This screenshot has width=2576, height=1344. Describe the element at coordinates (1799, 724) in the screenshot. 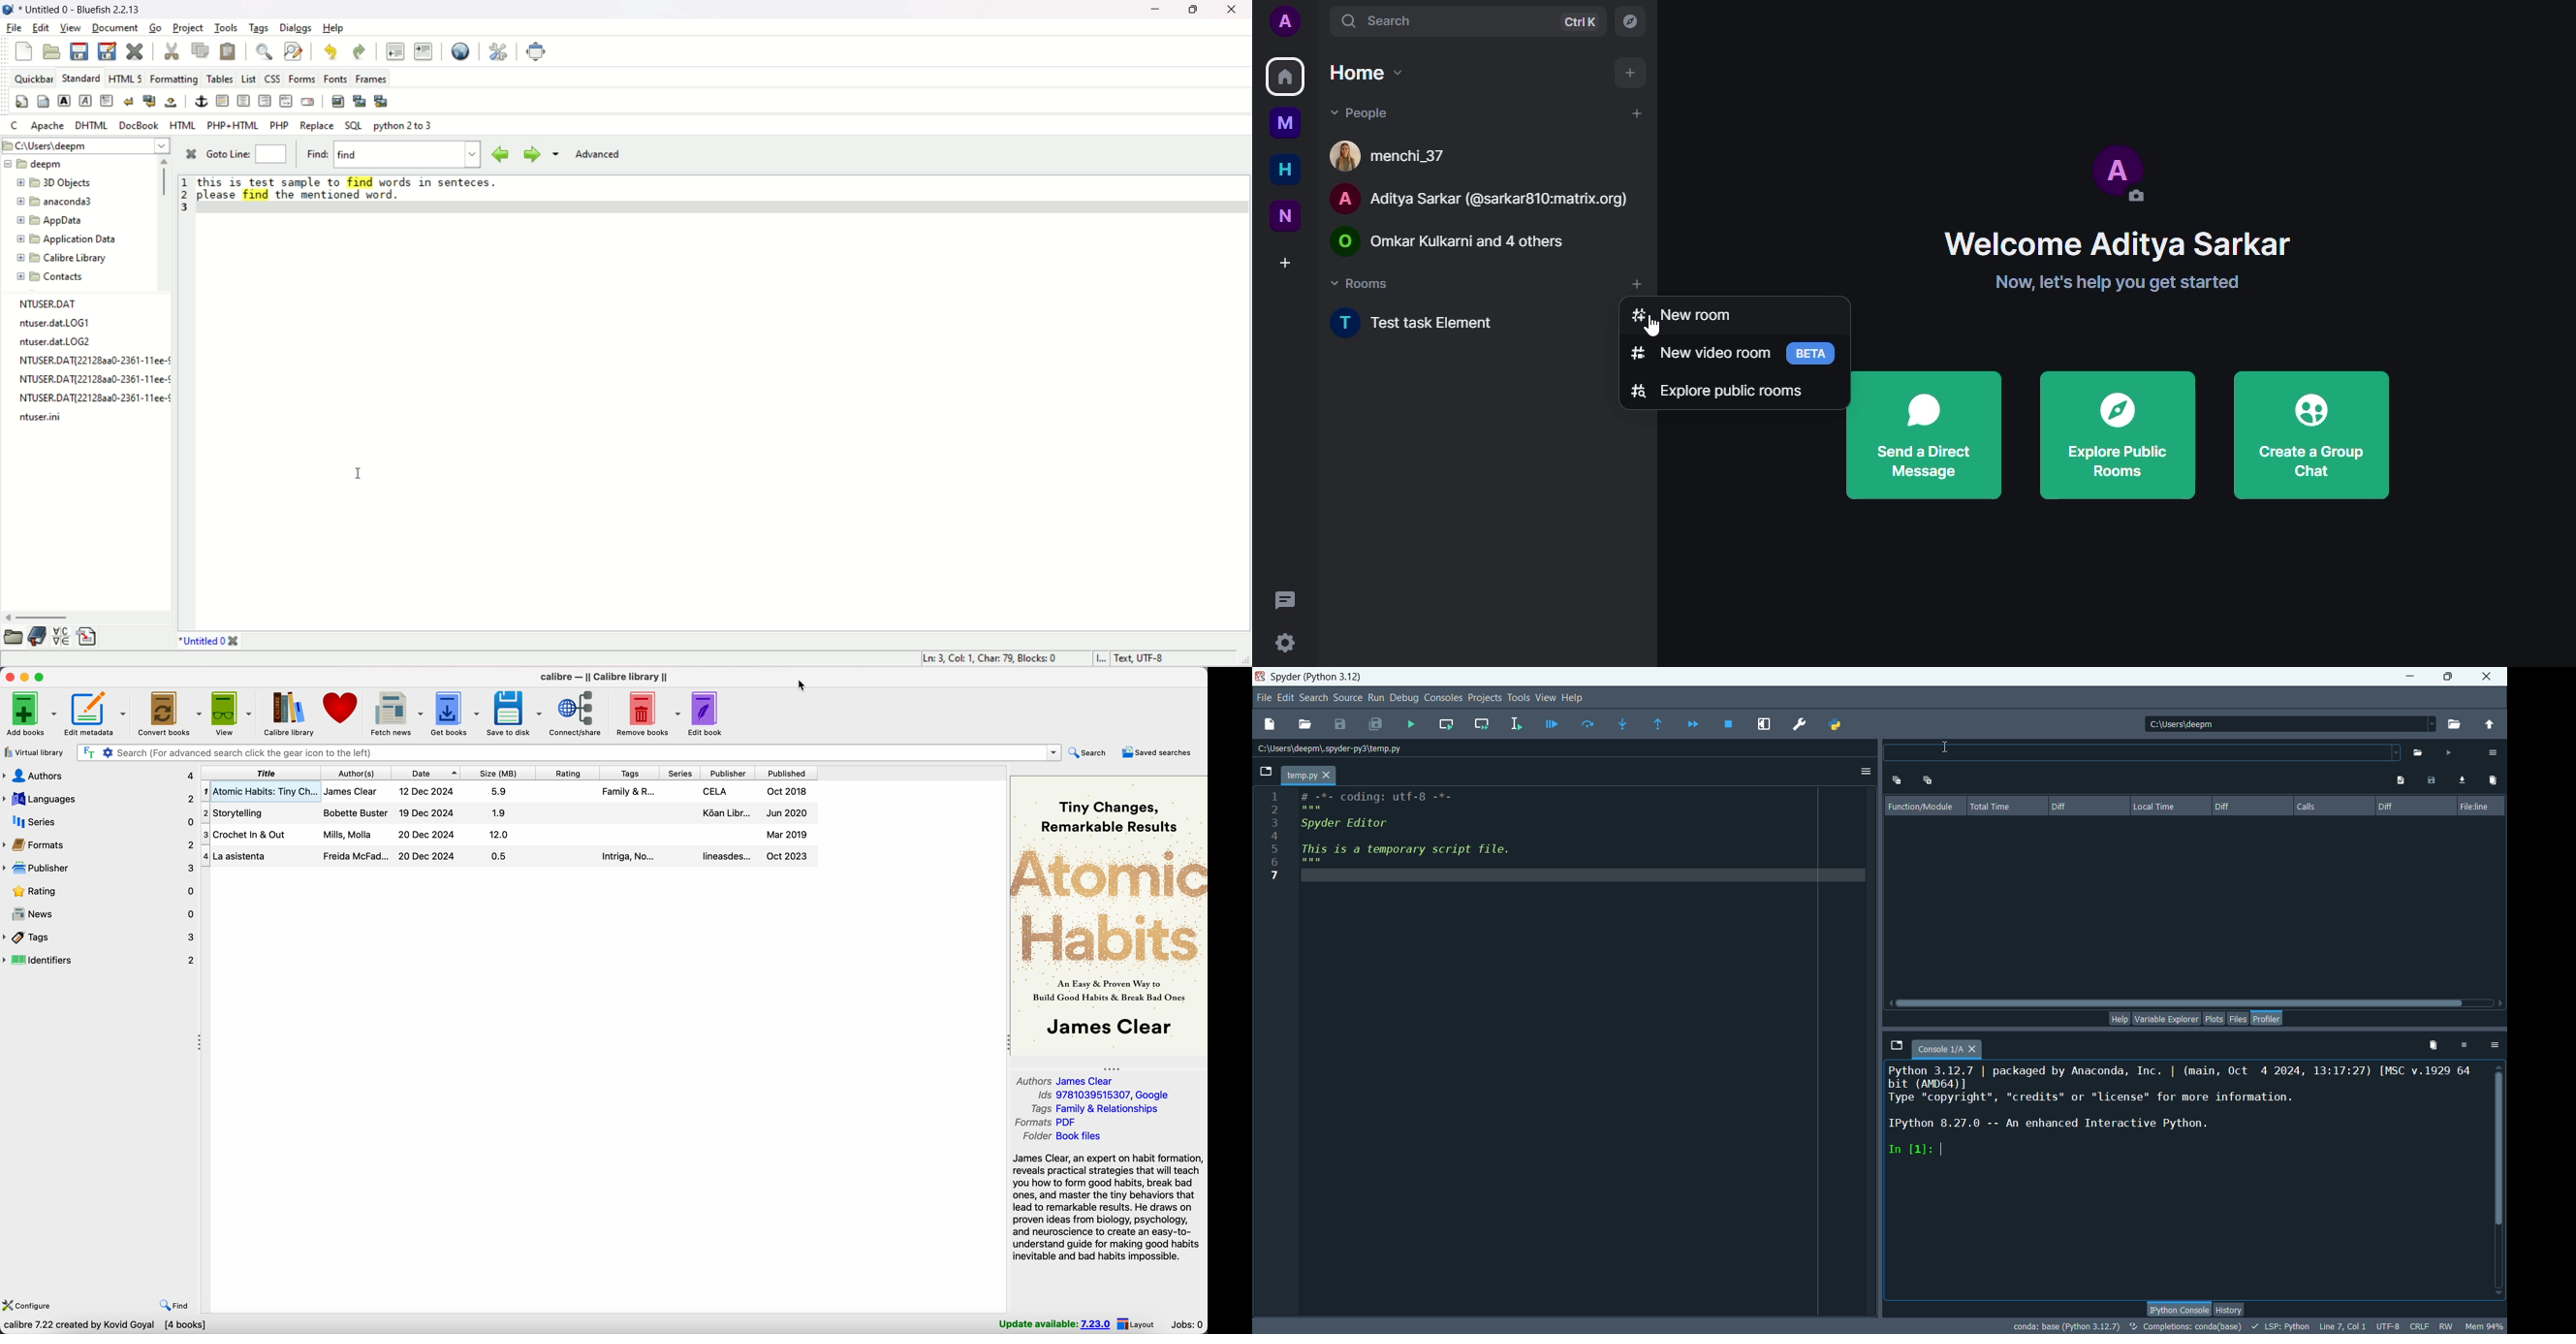

I see `preferences` at that location.